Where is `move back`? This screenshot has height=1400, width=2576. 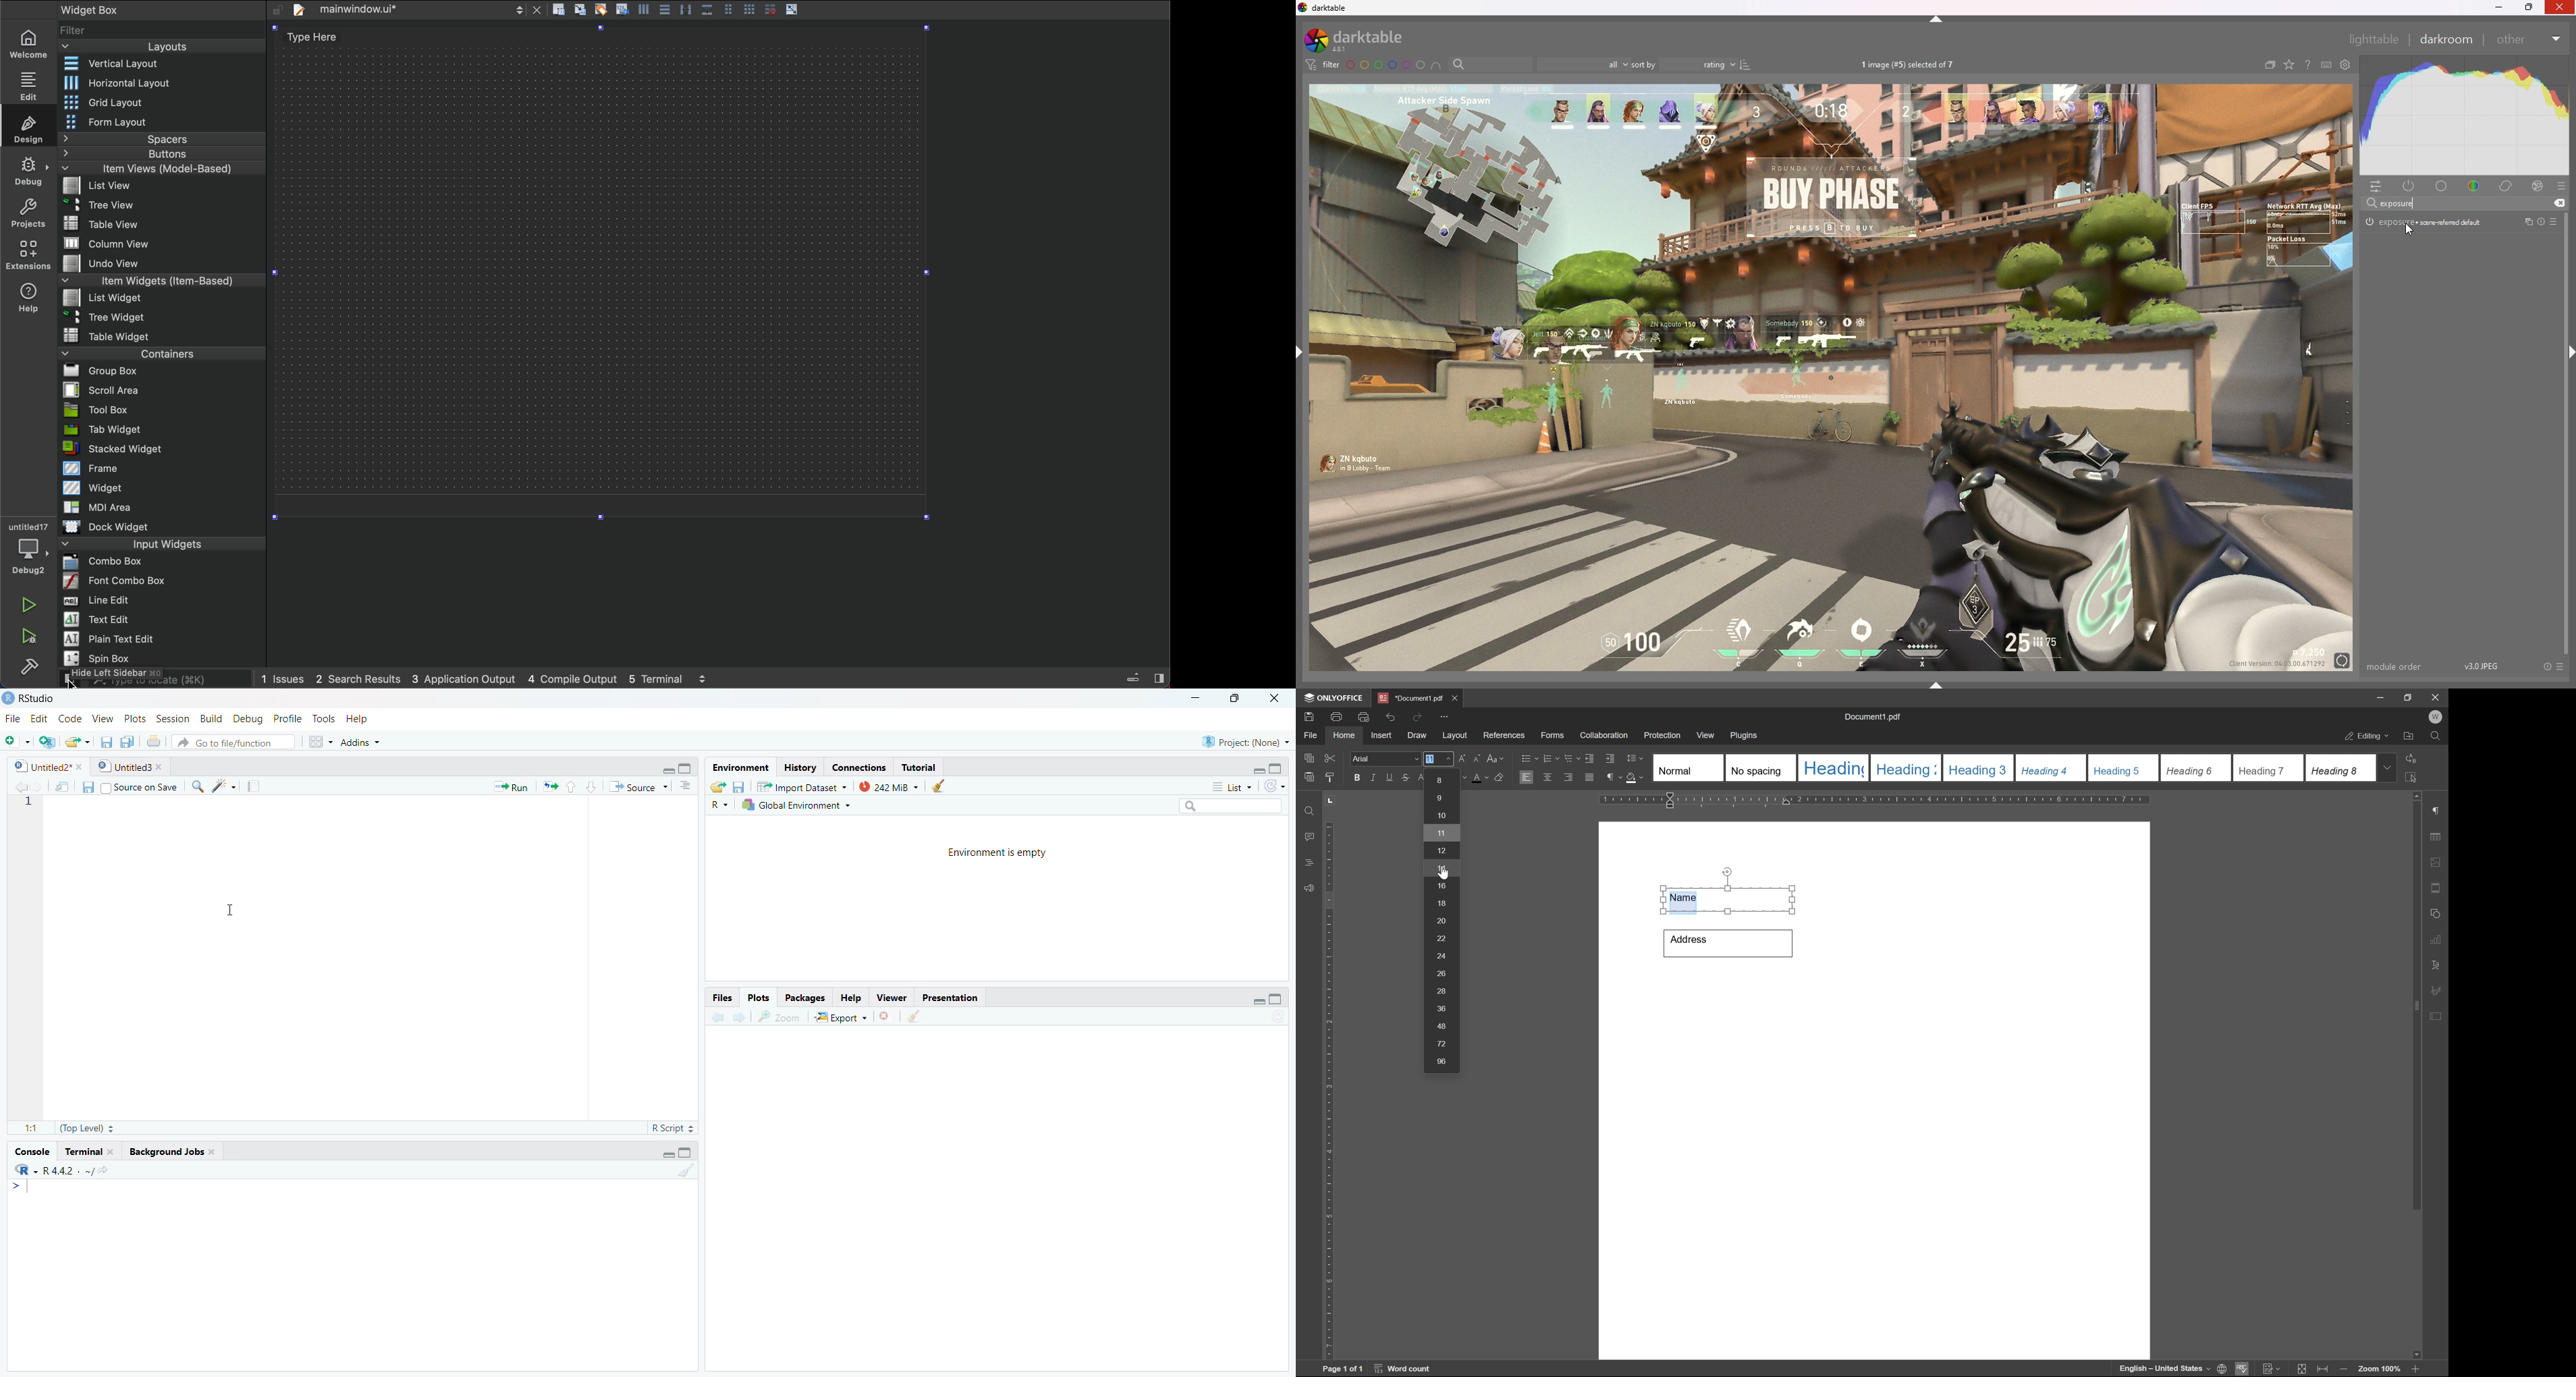 move back is located at coordinates (717, 1016).